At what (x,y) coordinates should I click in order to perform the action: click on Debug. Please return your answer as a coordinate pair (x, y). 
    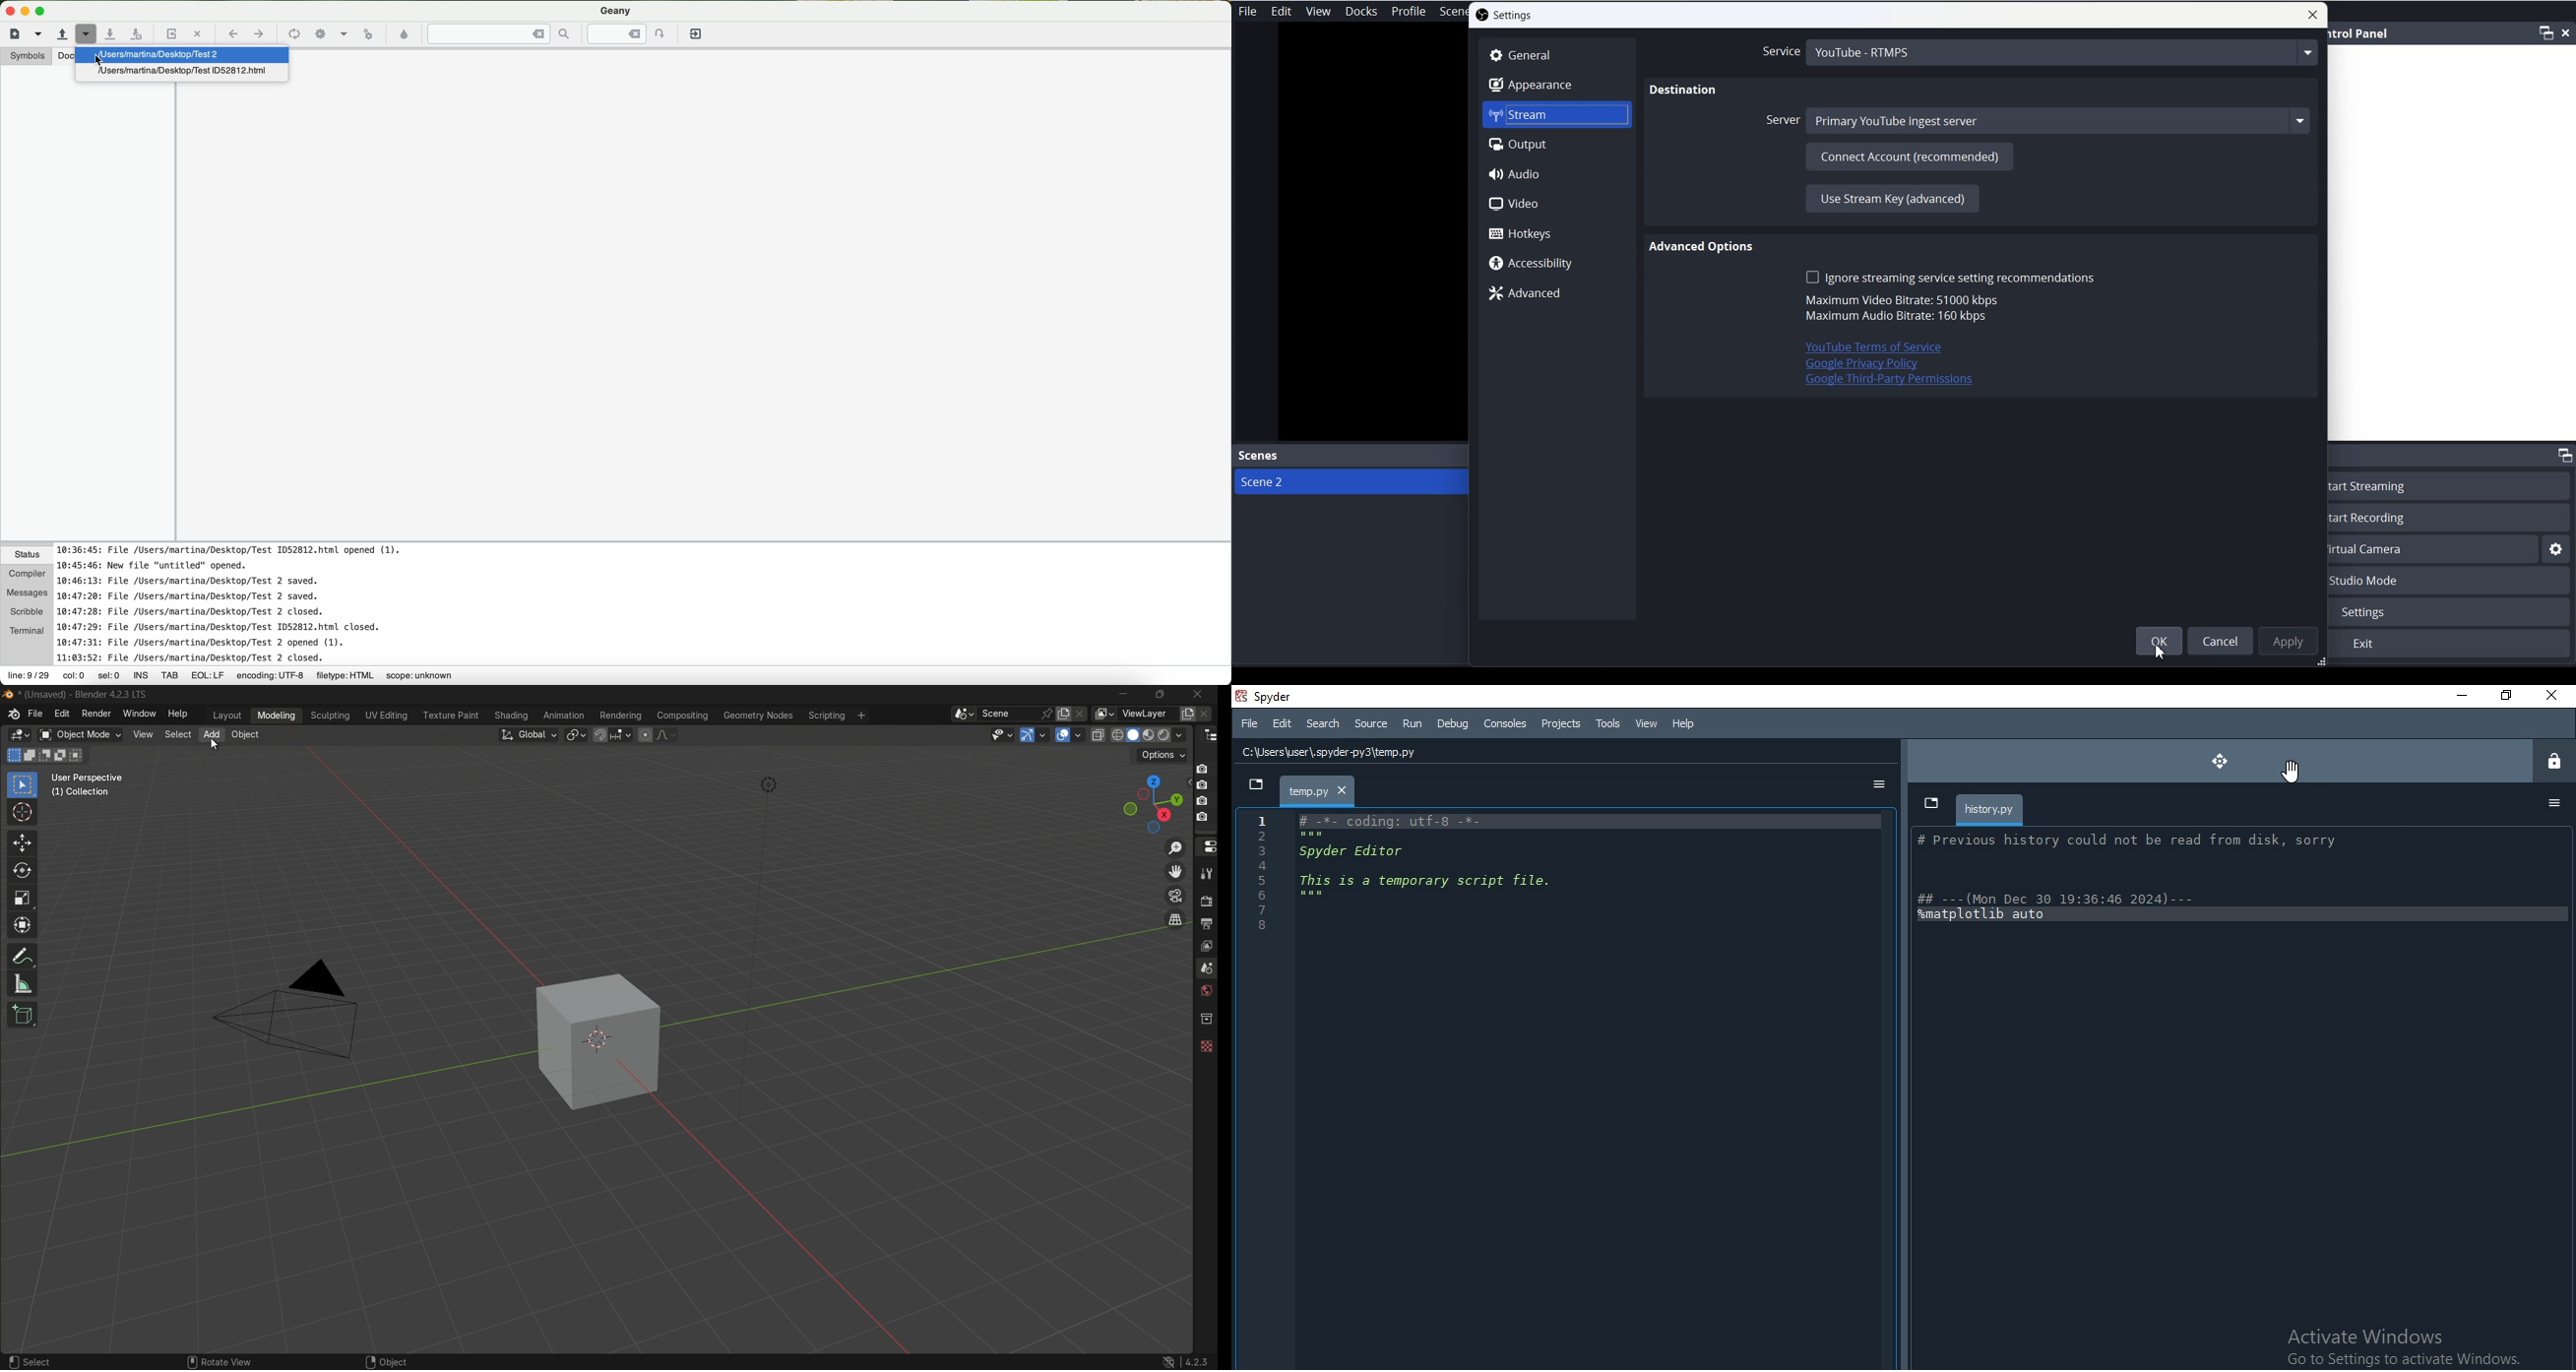
    Looking at the image, I should click on (1453, 723).